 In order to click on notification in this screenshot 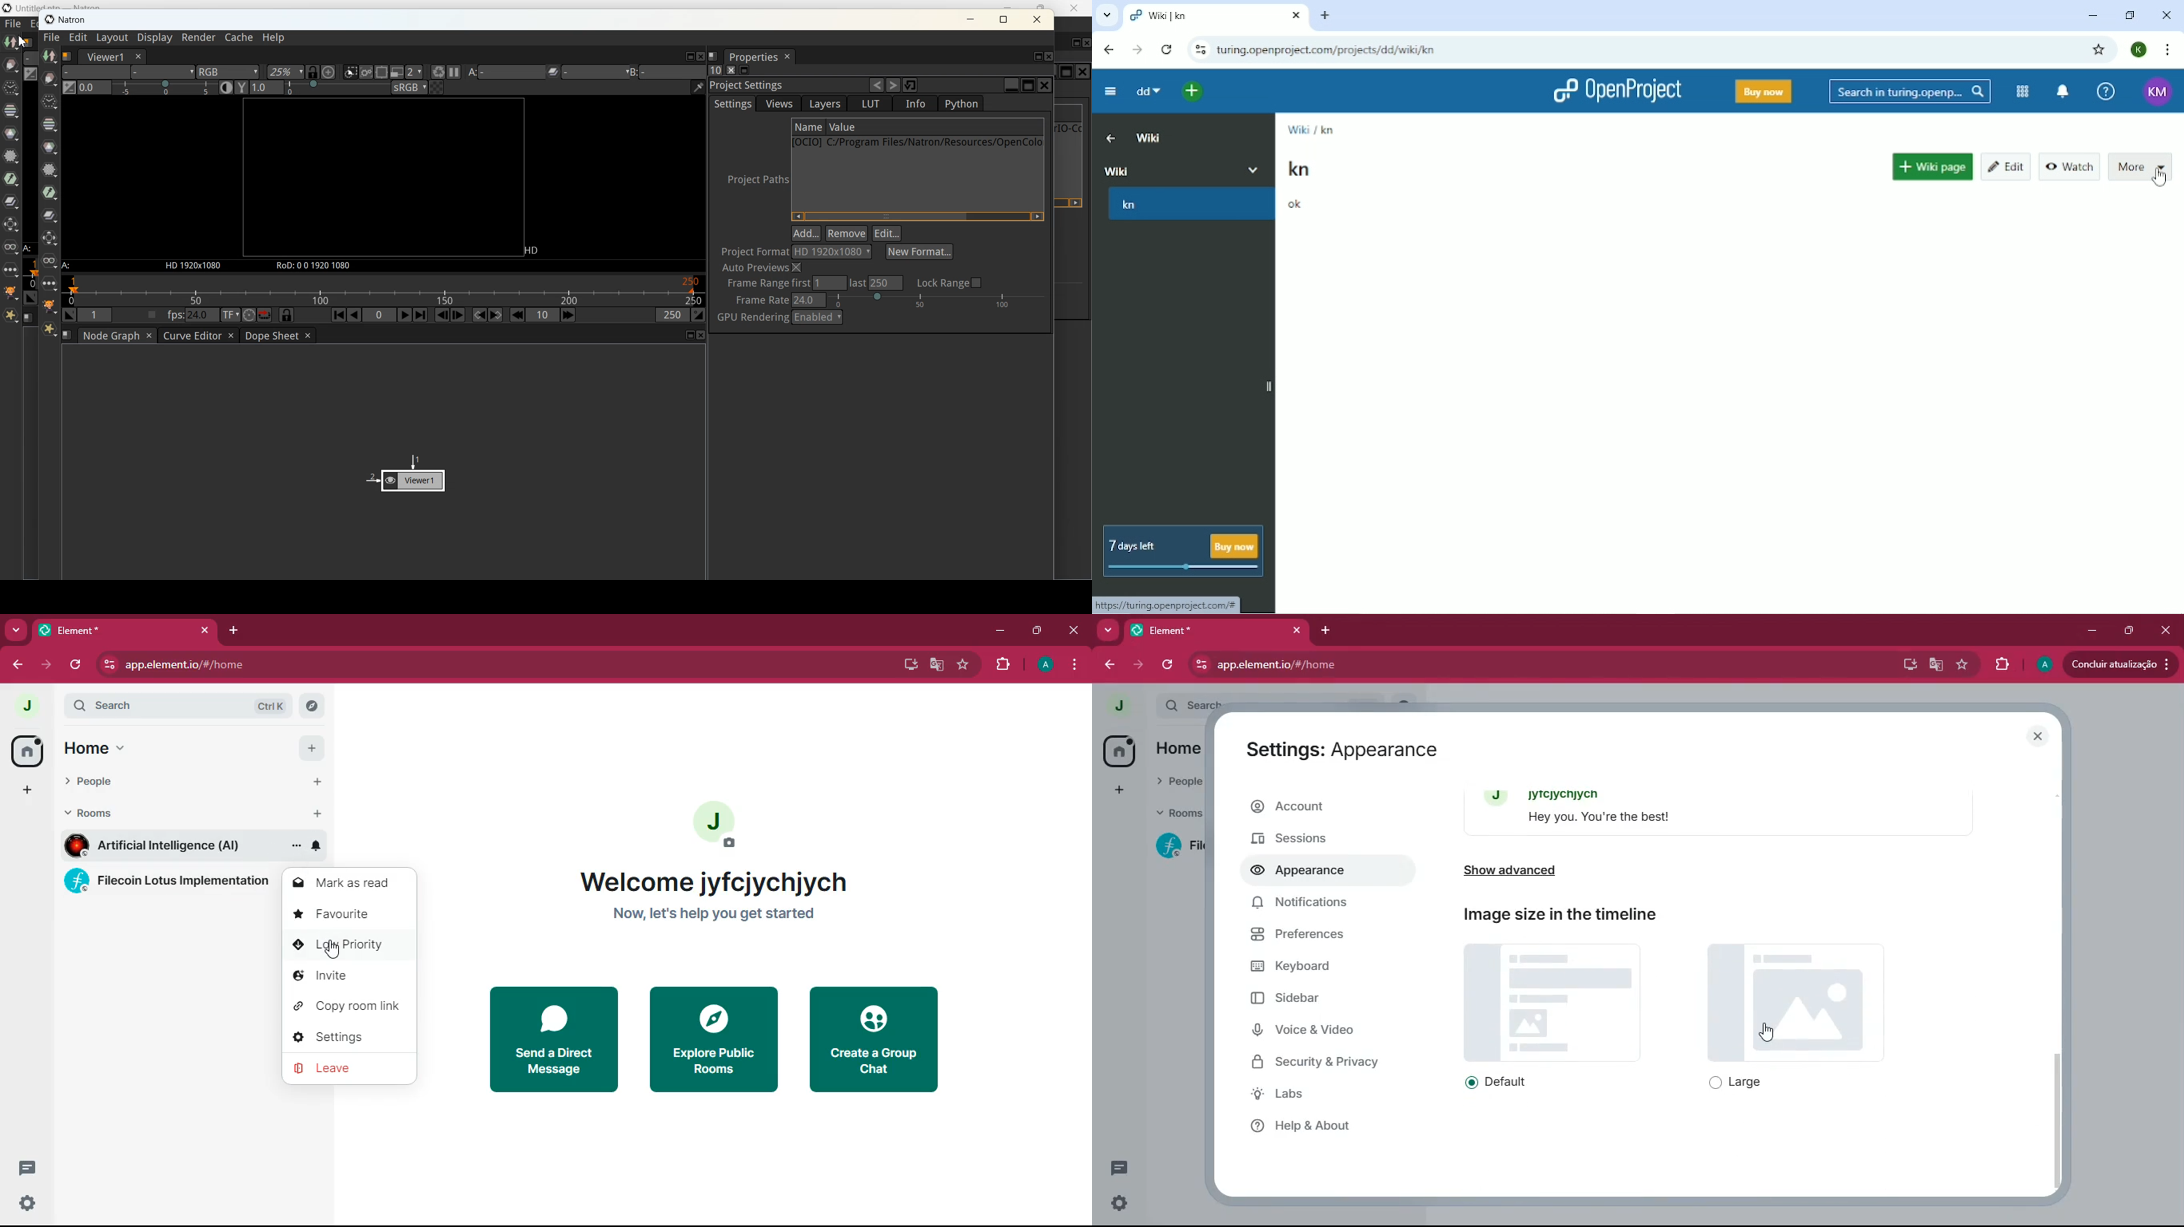, I will do `click(316, 845)`.